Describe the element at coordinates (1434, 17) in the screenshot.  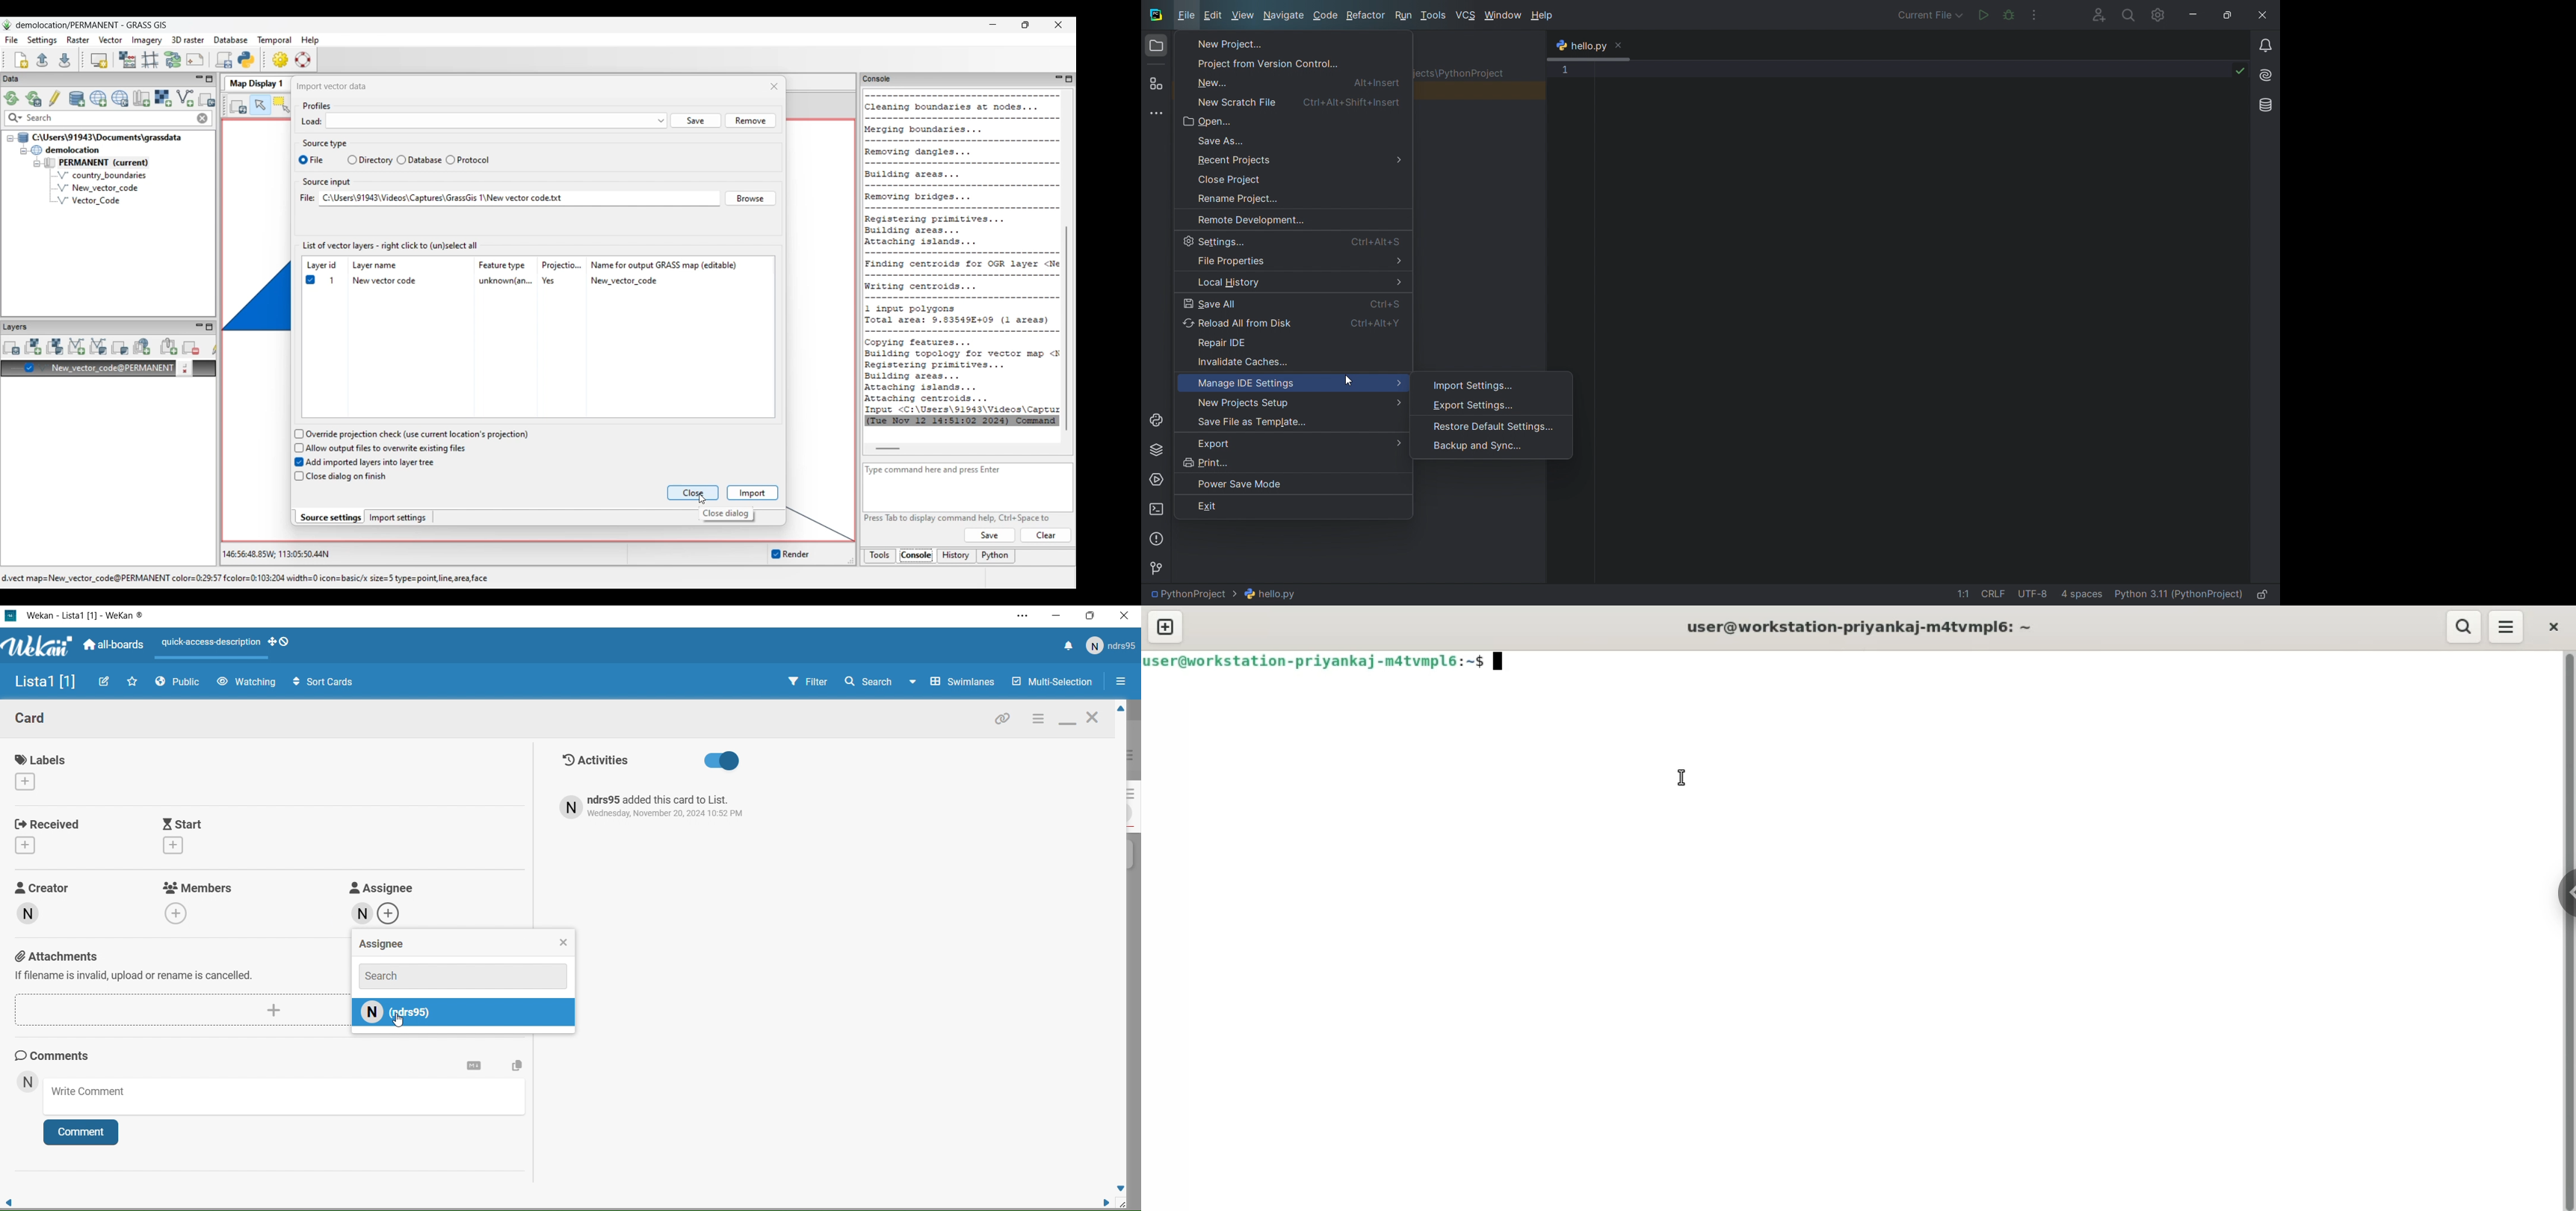
I see `tools` at that location.